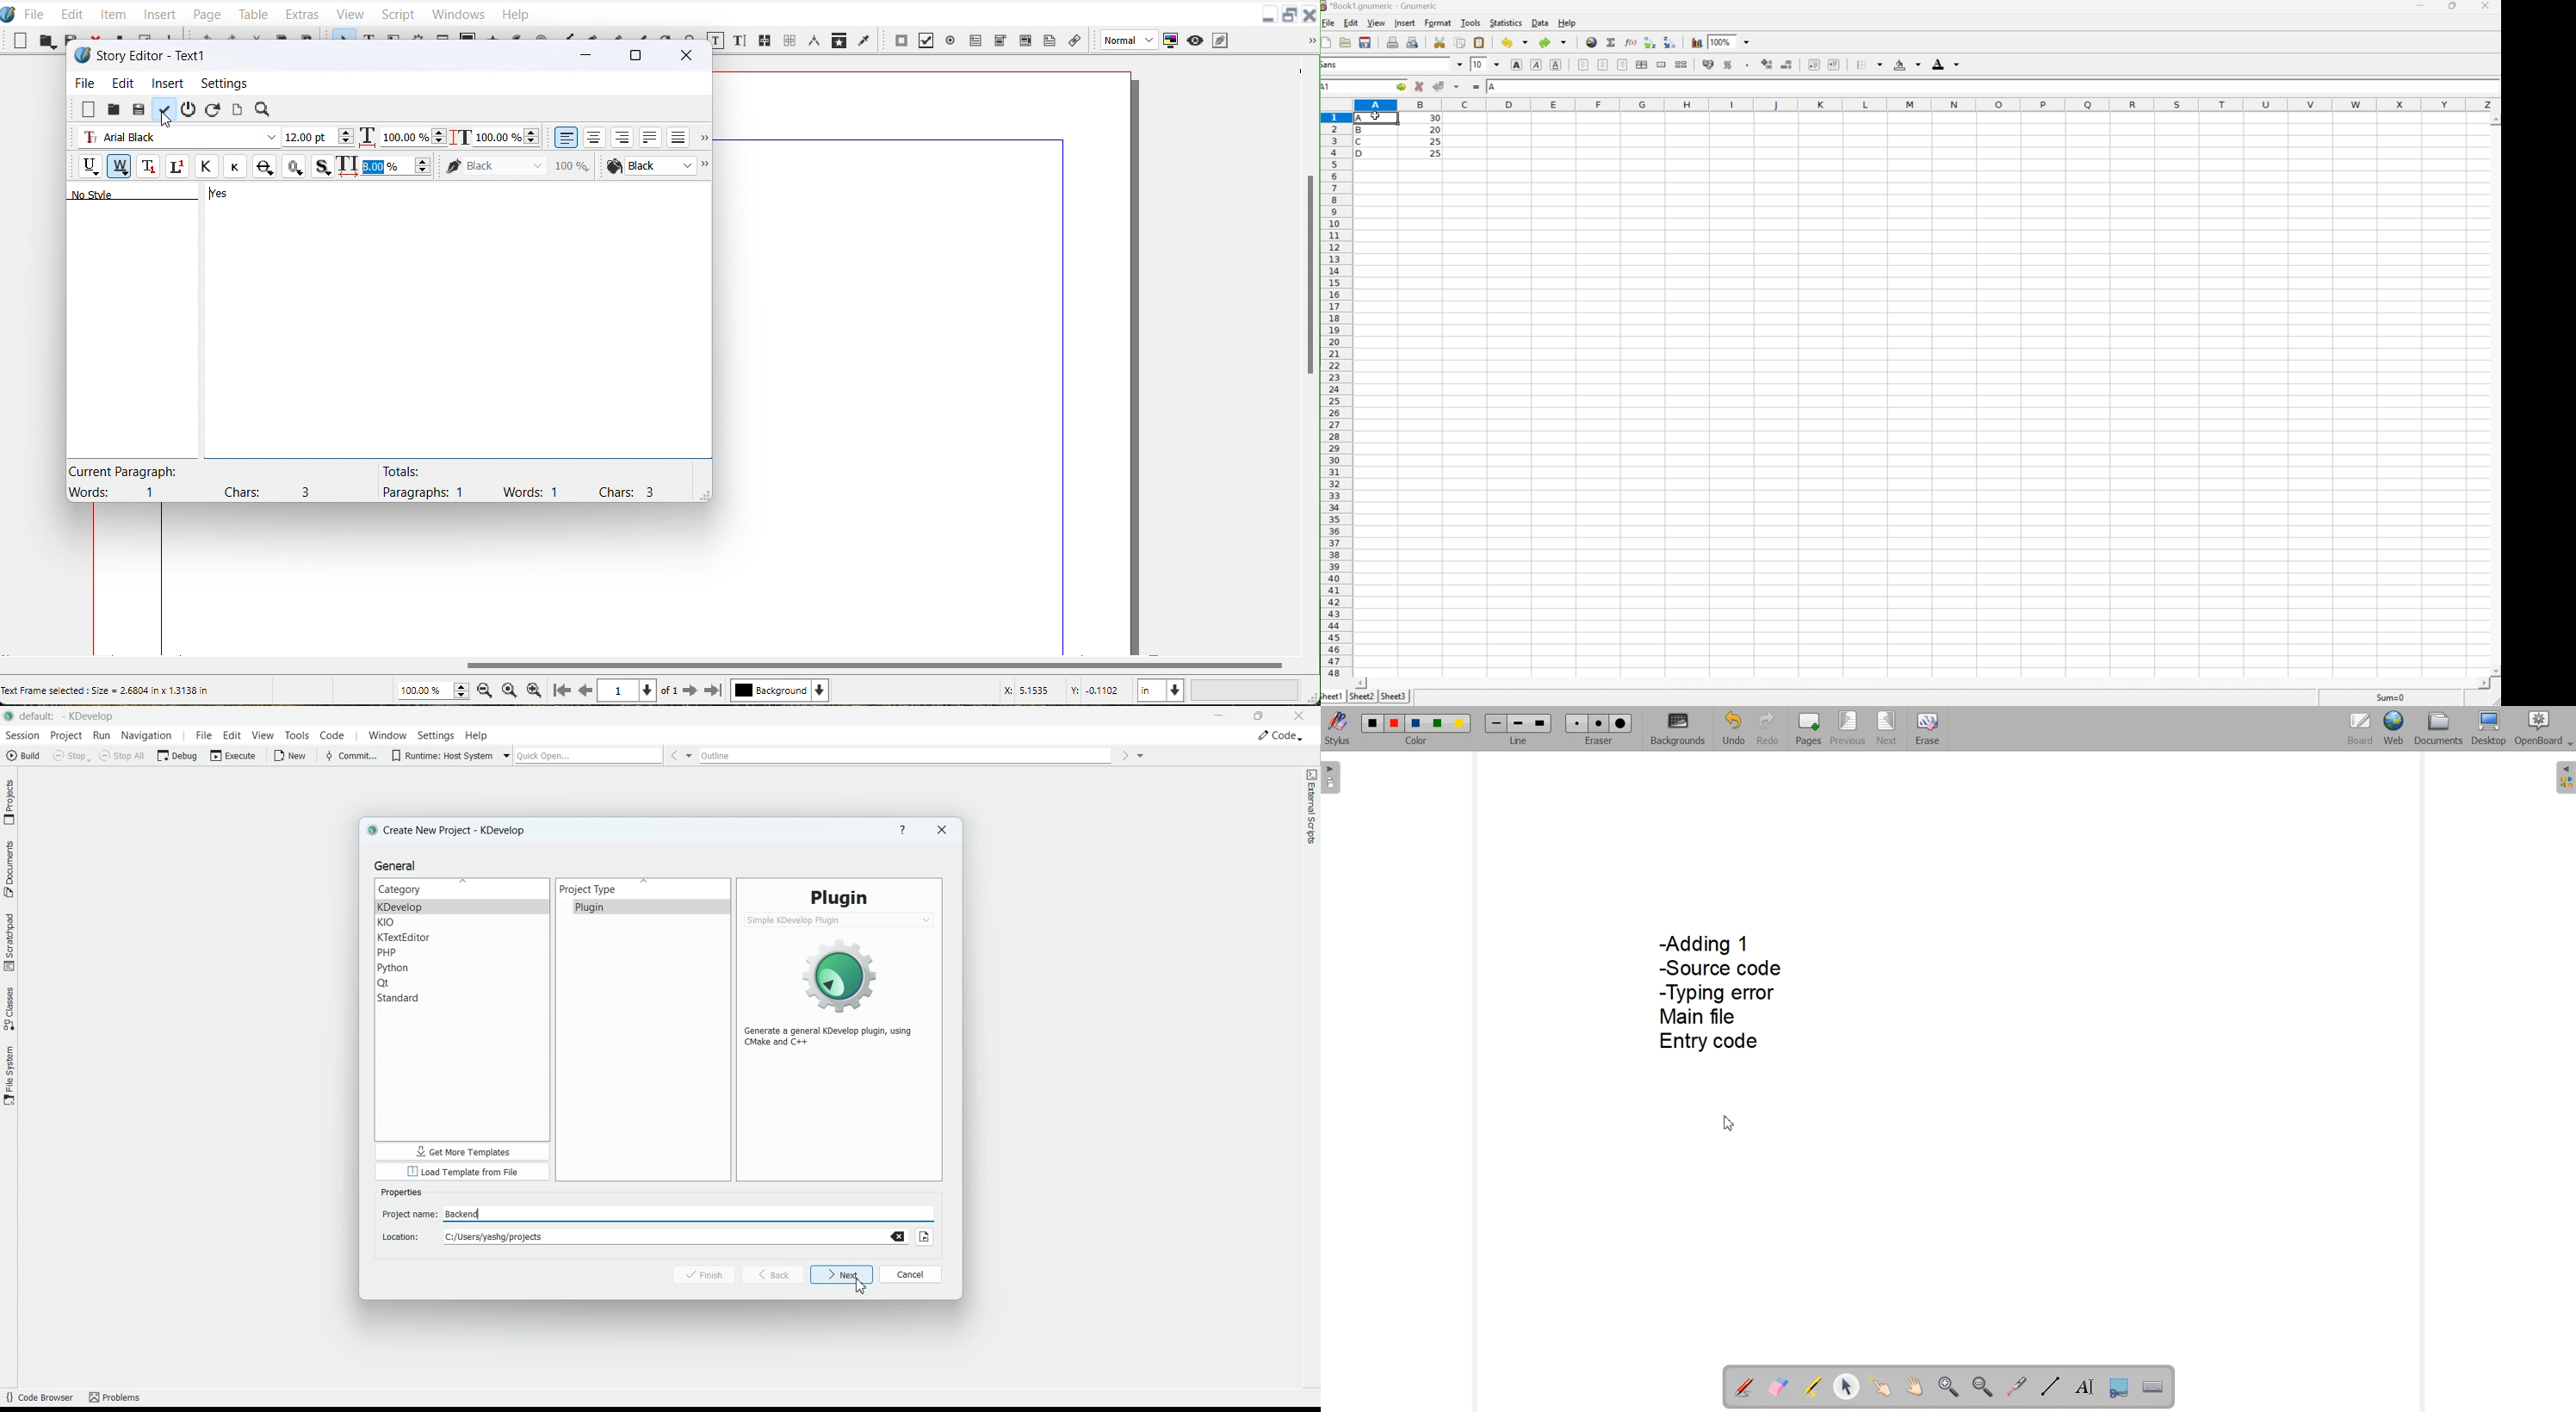 Image resolution: width=2576 pixels, height=1428 pixels. Describe the element at coordinates (1814, 65) in the screenshot. I see `Decrease indent, and align the contents to the left` at that location.